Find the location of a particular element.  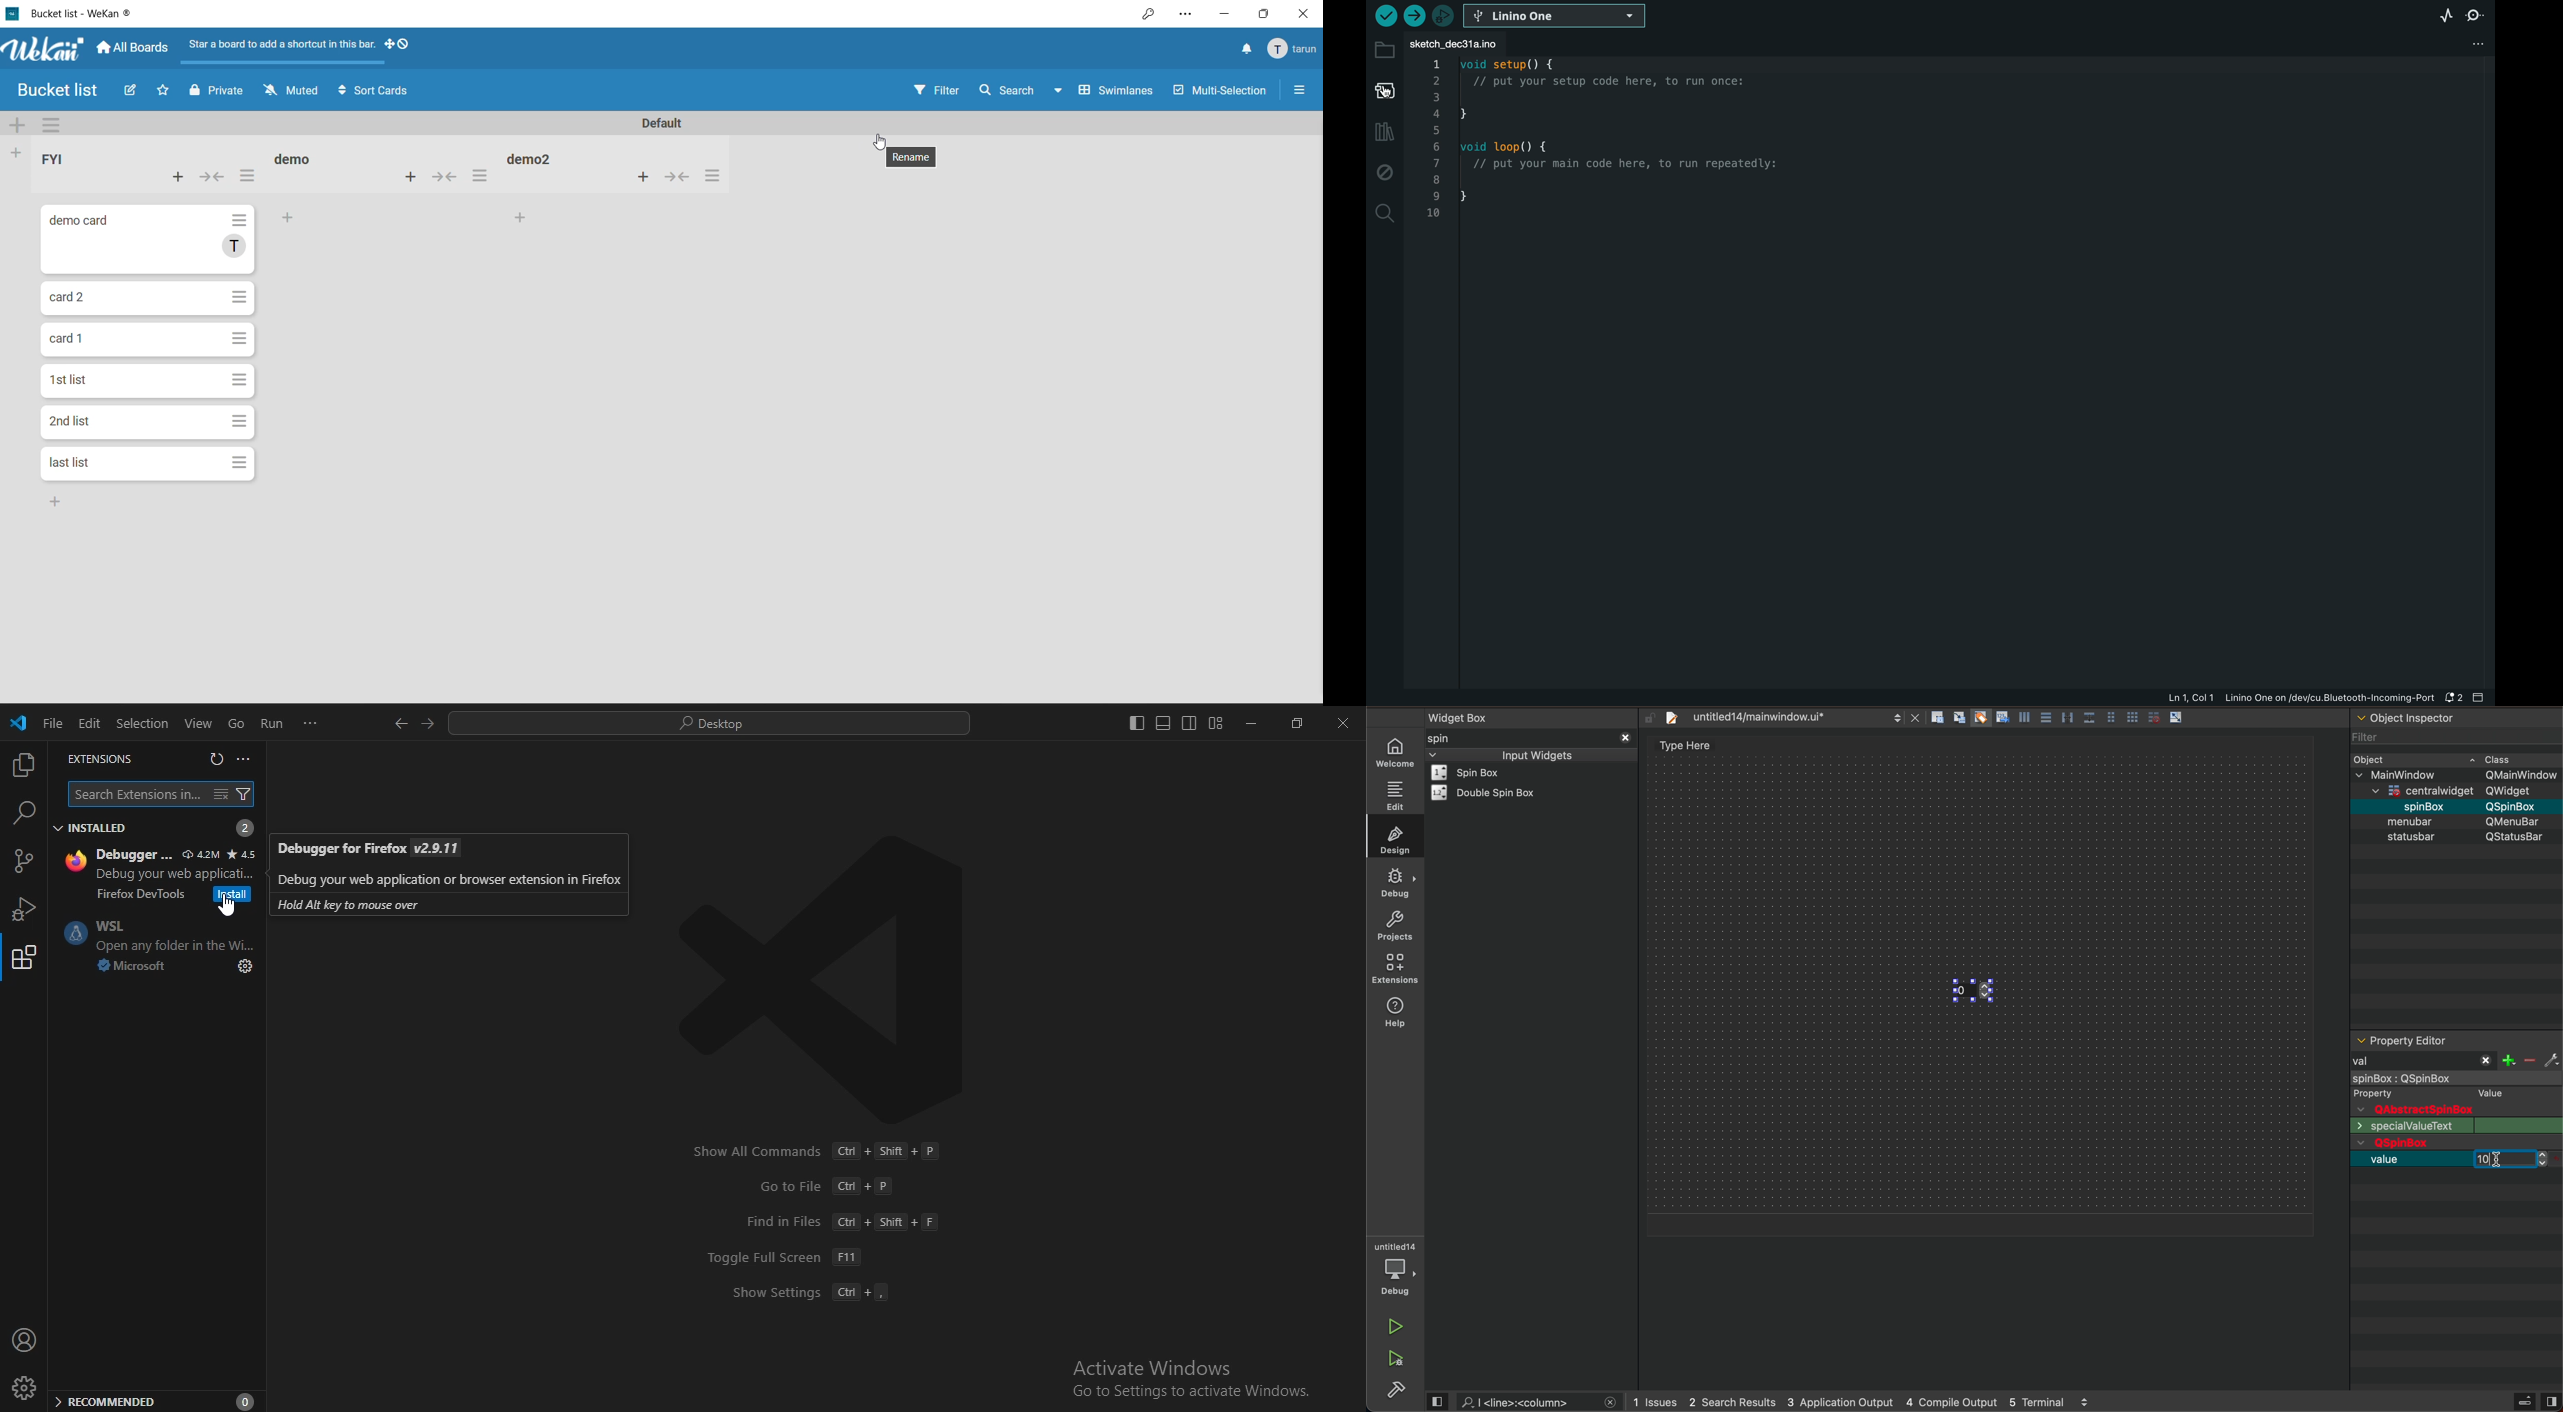

cursor is located at coordinates (878, 140).